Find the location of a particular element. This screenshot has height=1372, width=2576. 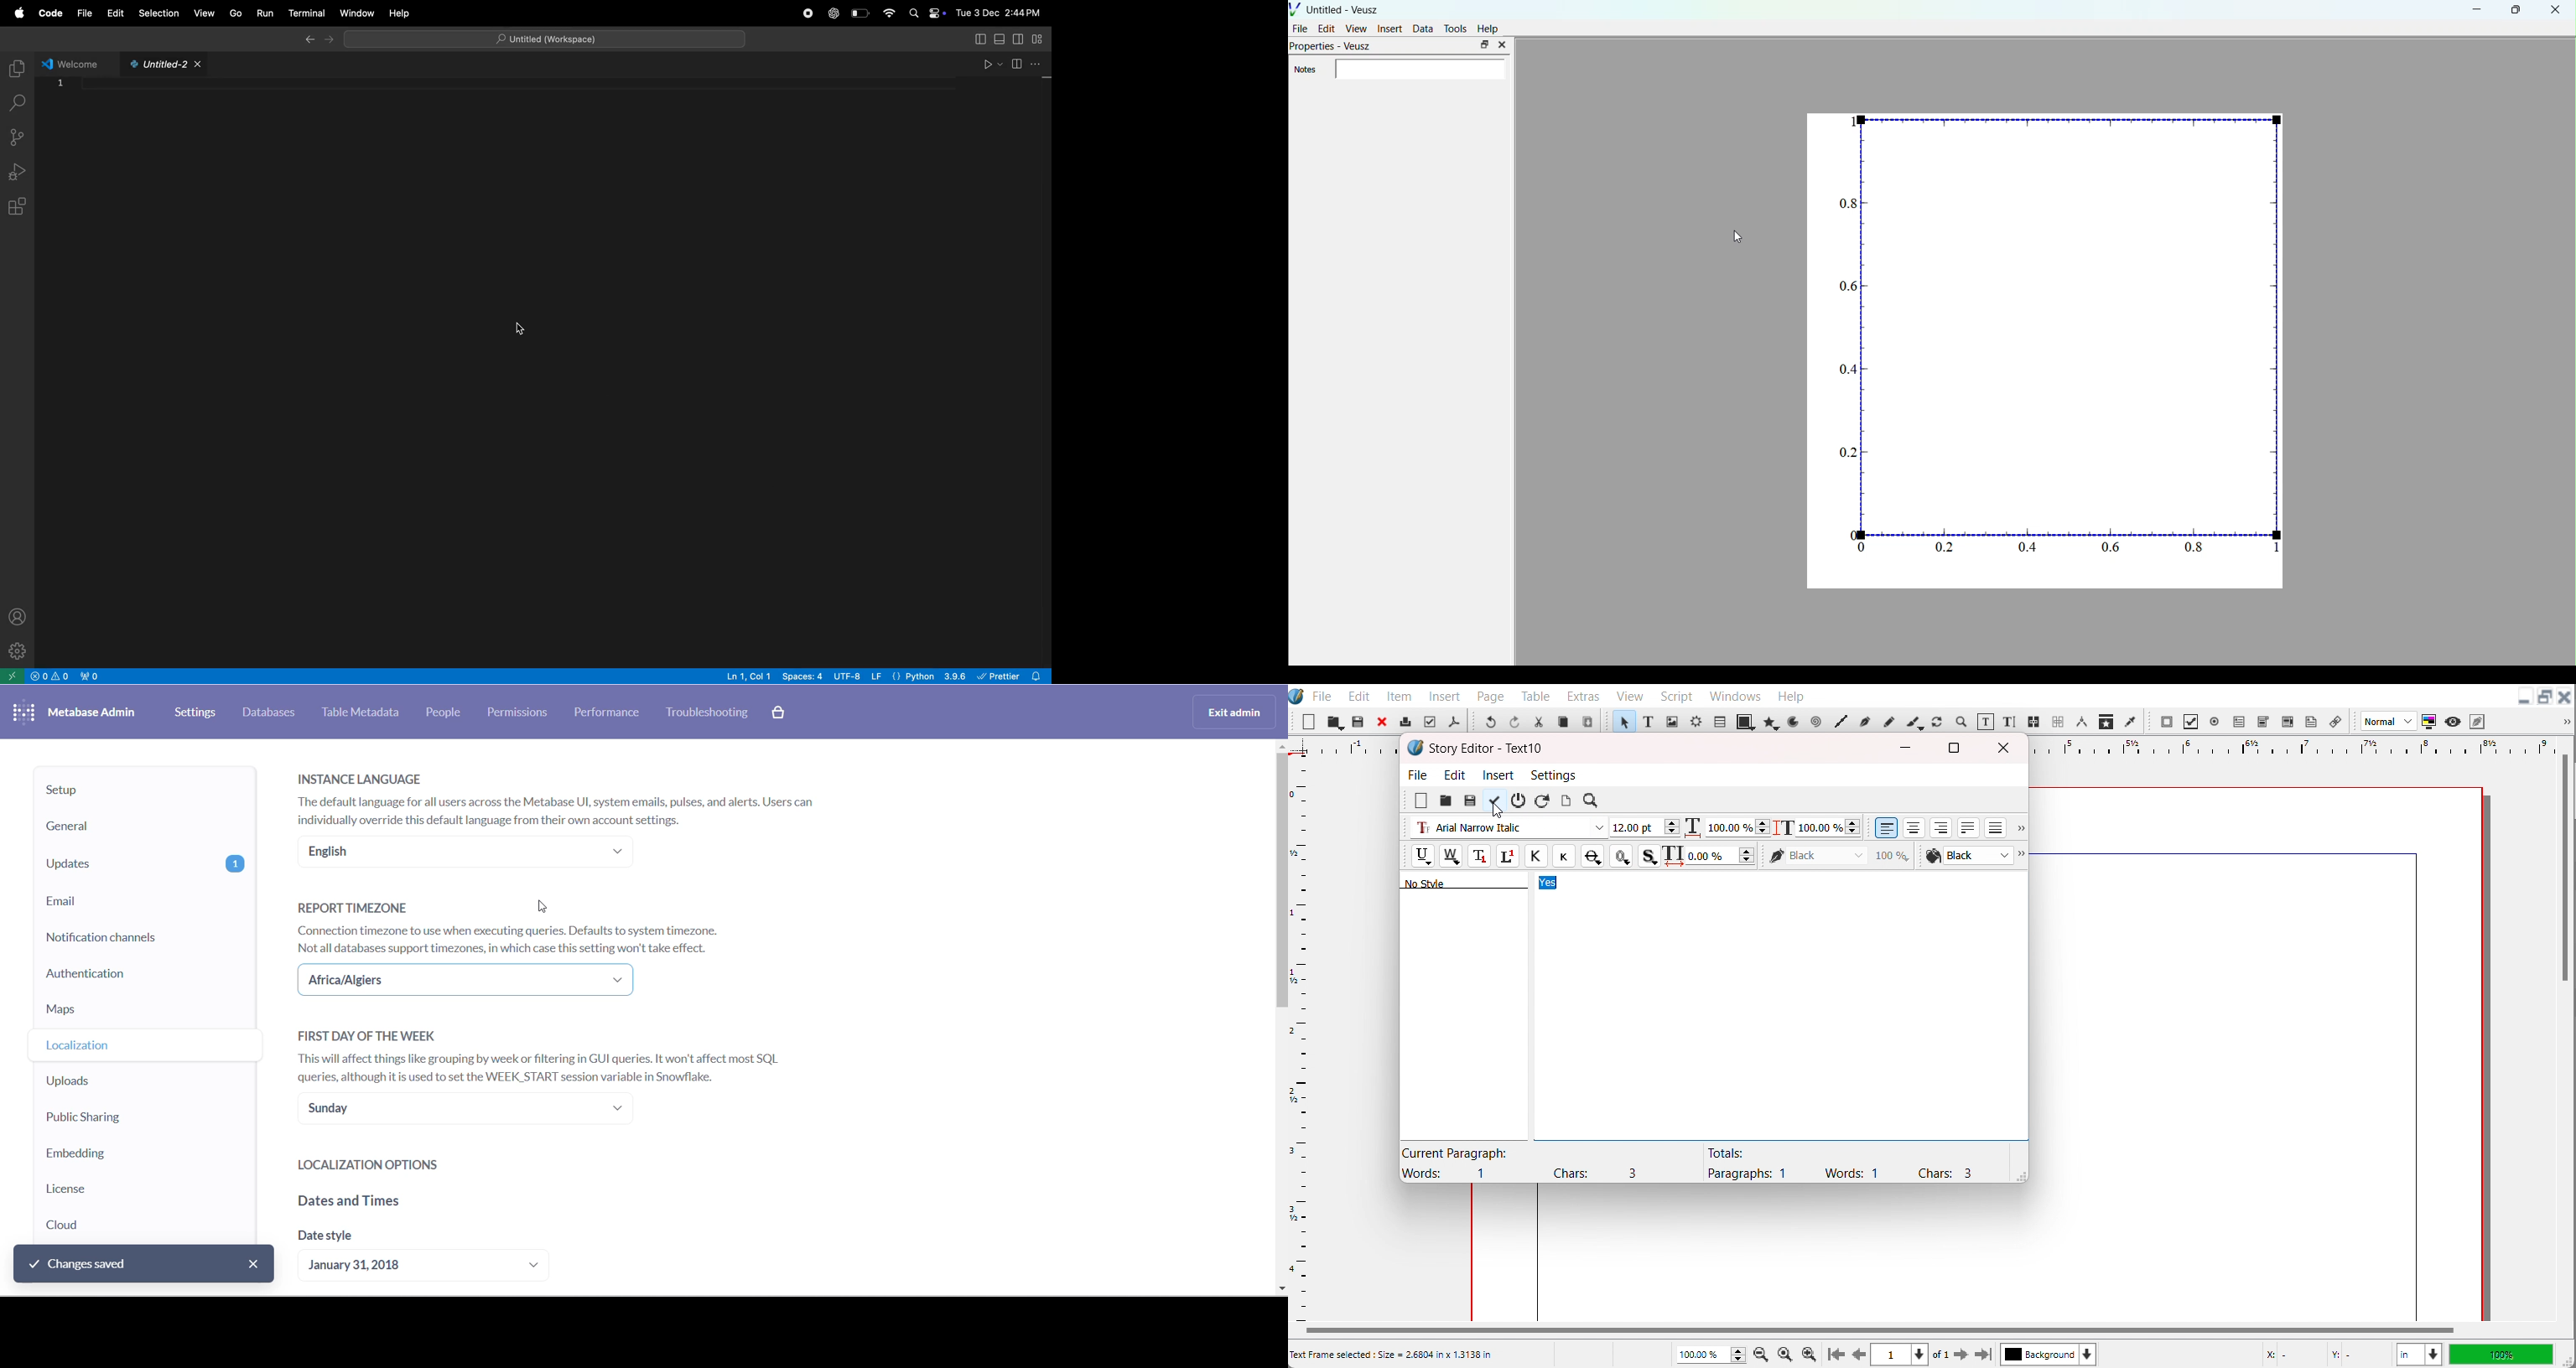

Page is located at coordinates (1490, 695).